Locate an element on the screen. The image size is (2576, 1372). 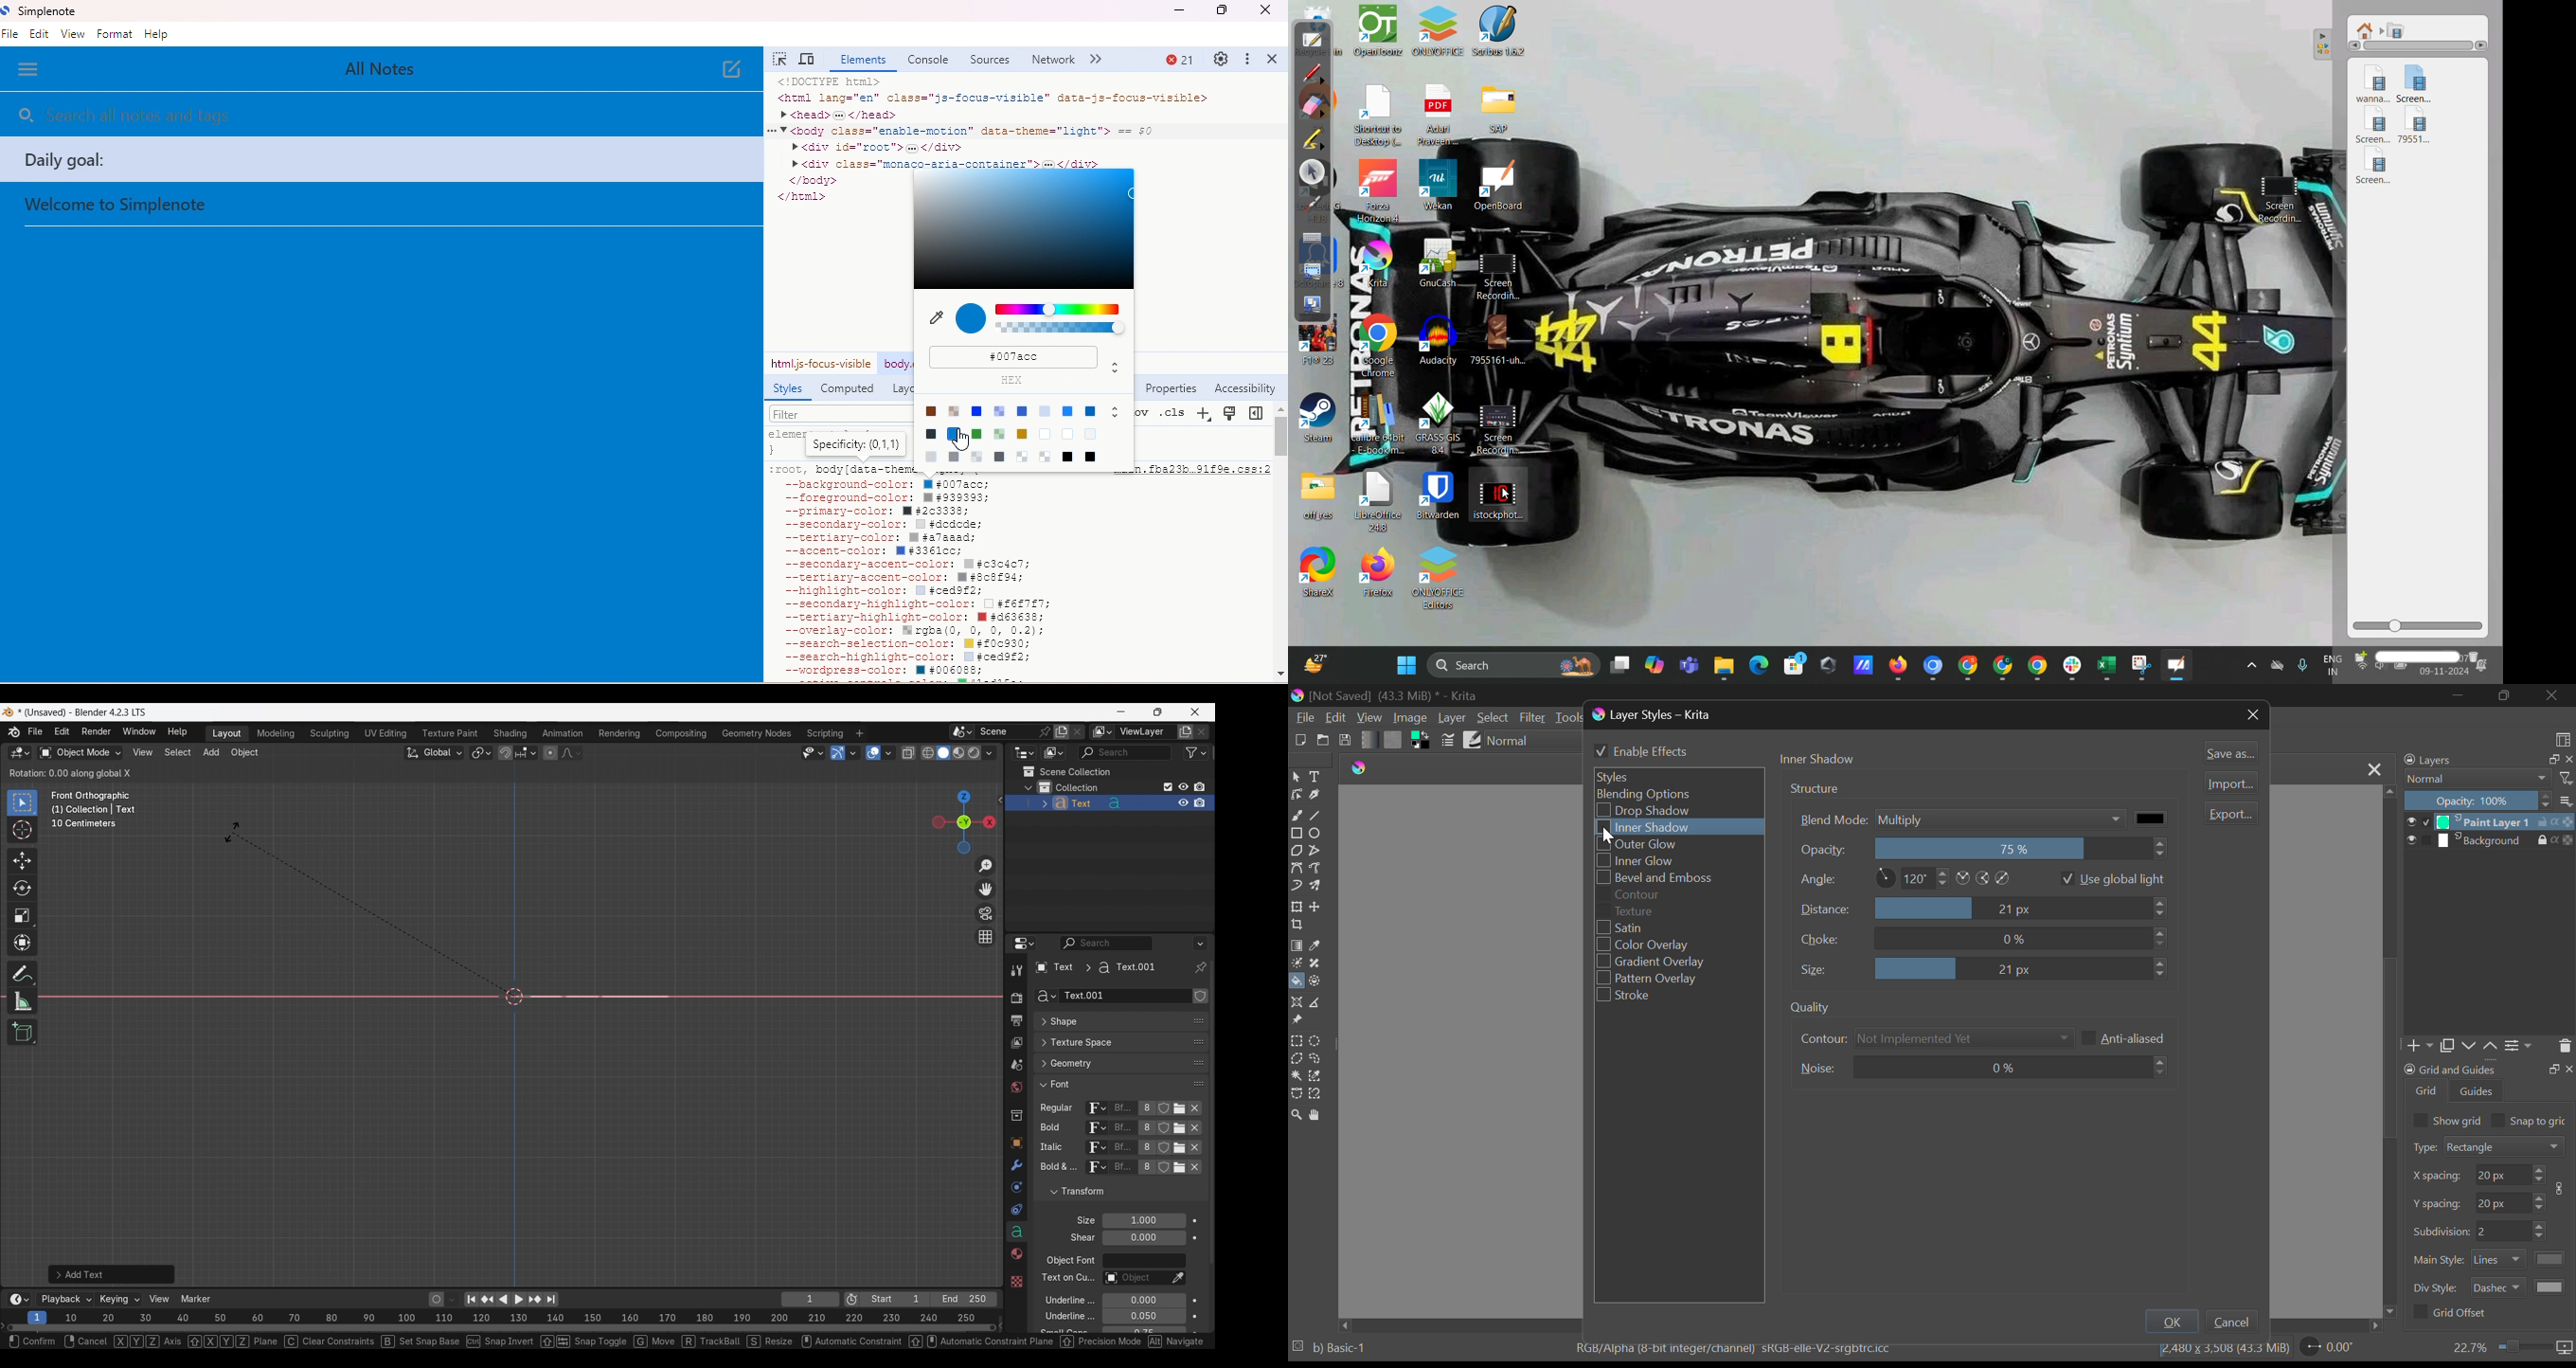
tertiary-highlight-color is located at coordinates (908, 617).